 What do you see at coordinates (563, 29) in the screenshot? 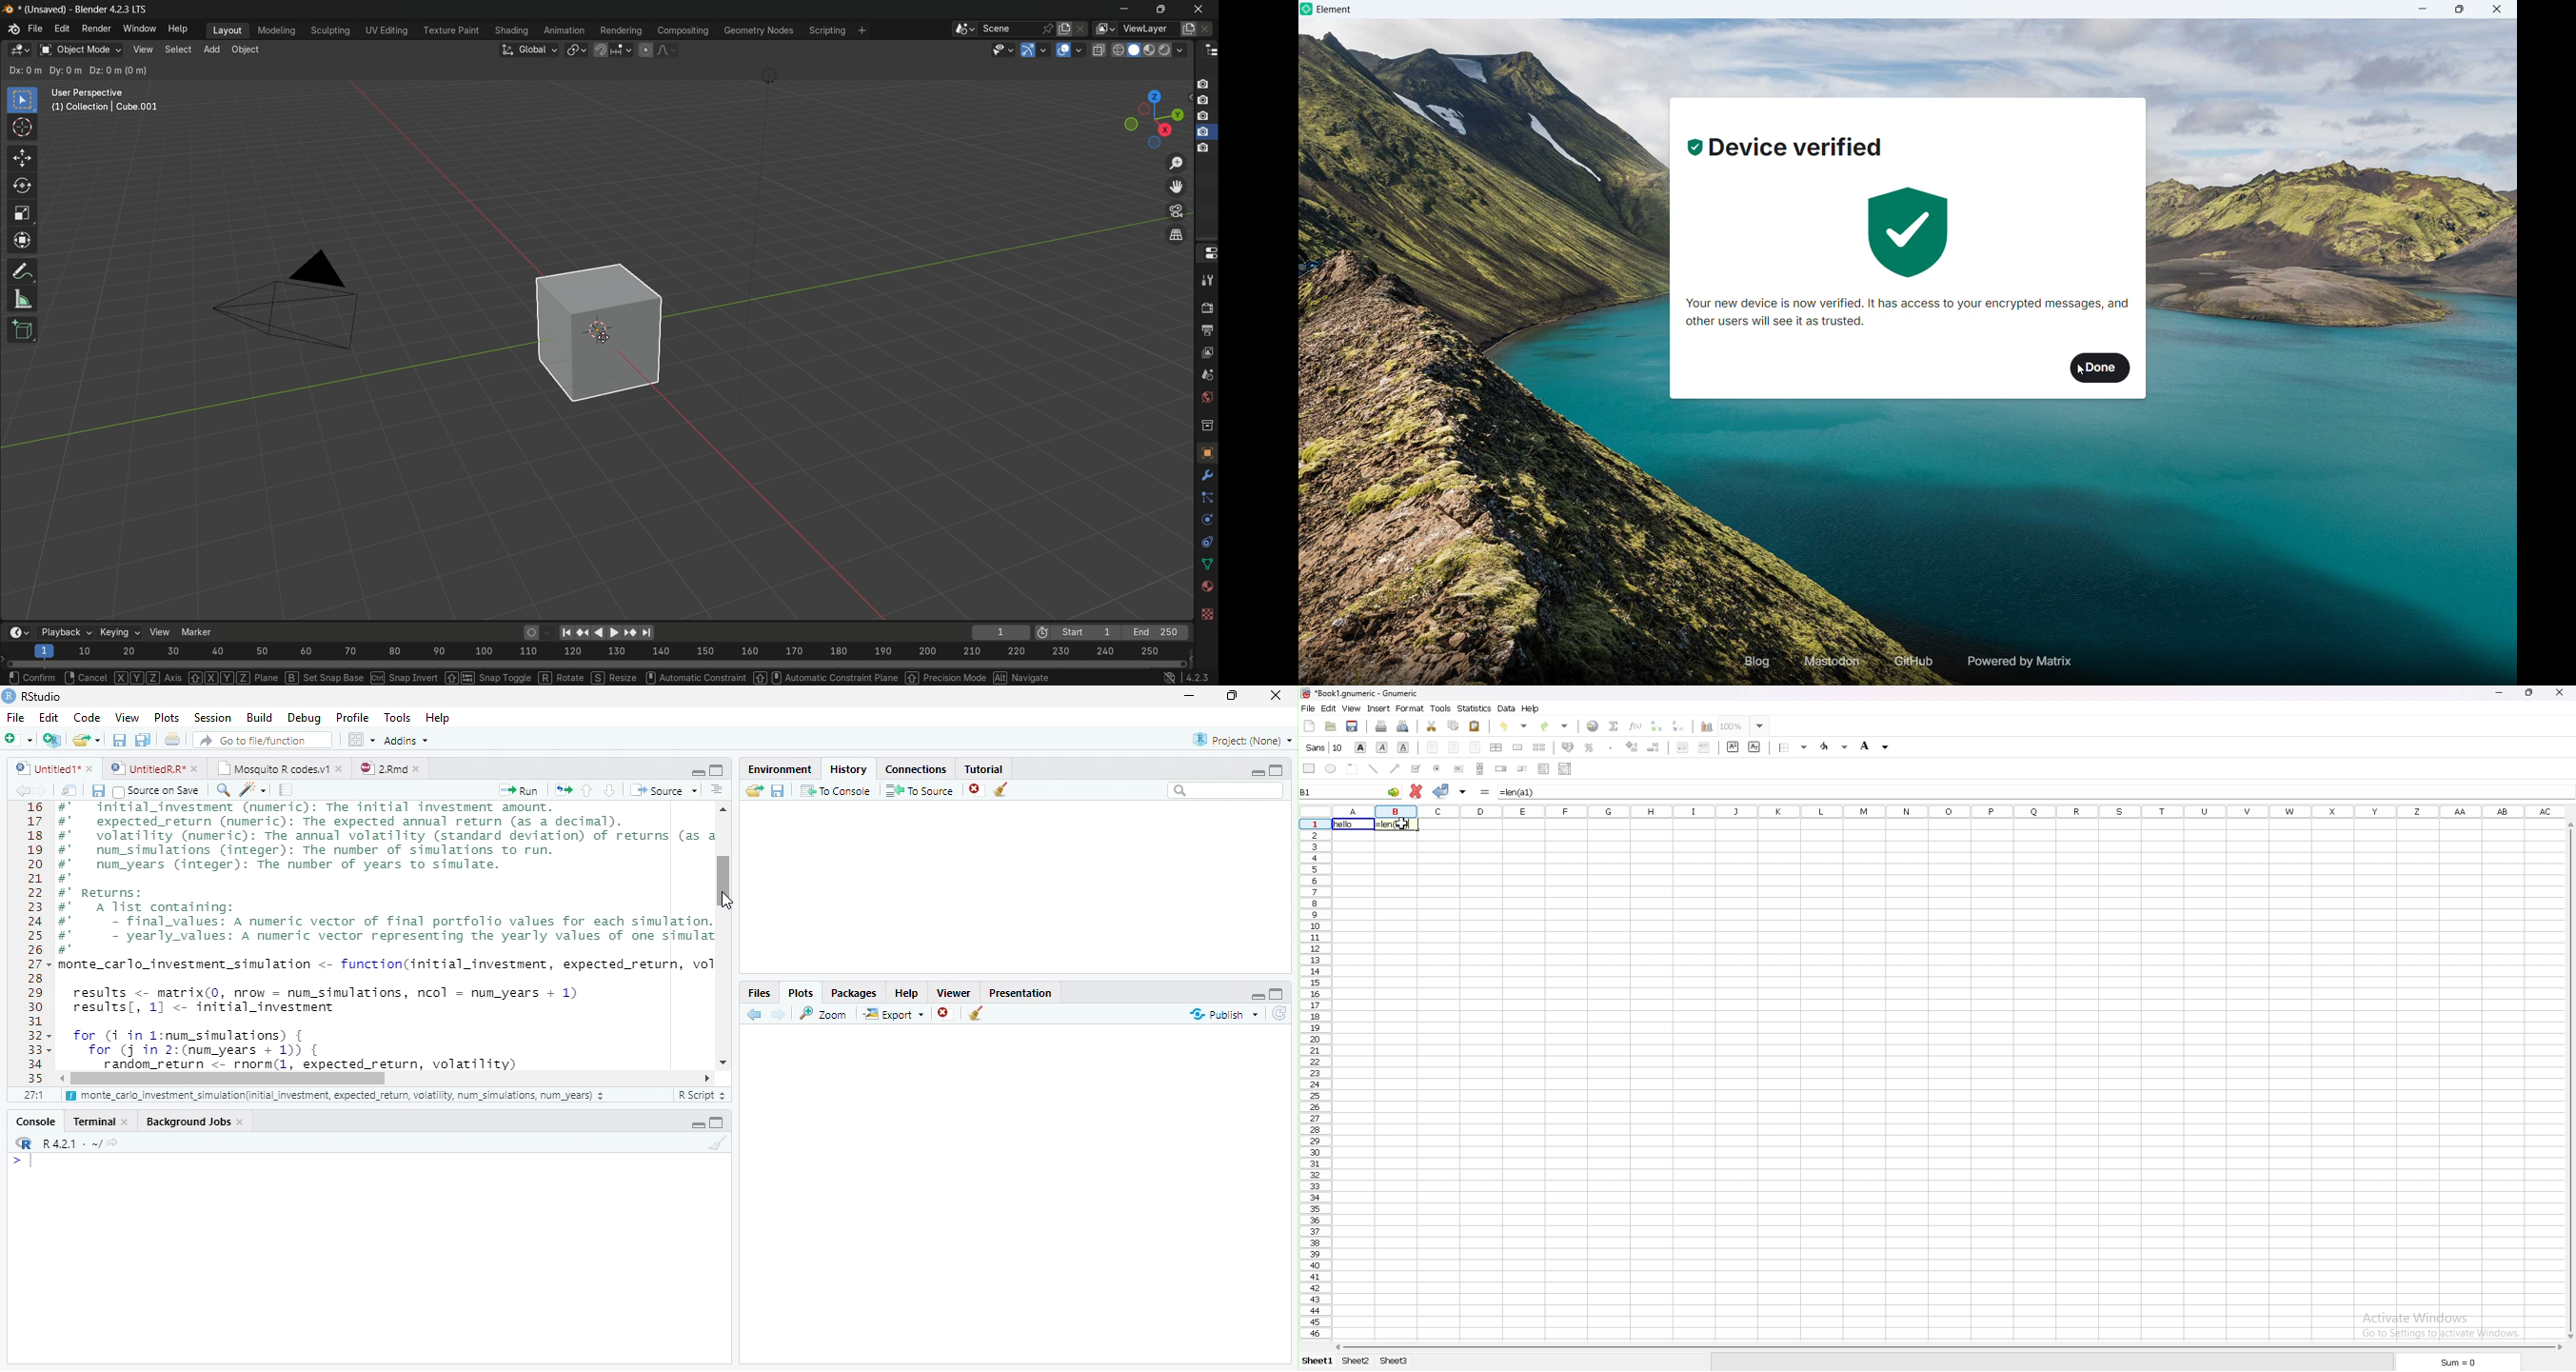
I see `animation menu` at bounding box center [563, 29].